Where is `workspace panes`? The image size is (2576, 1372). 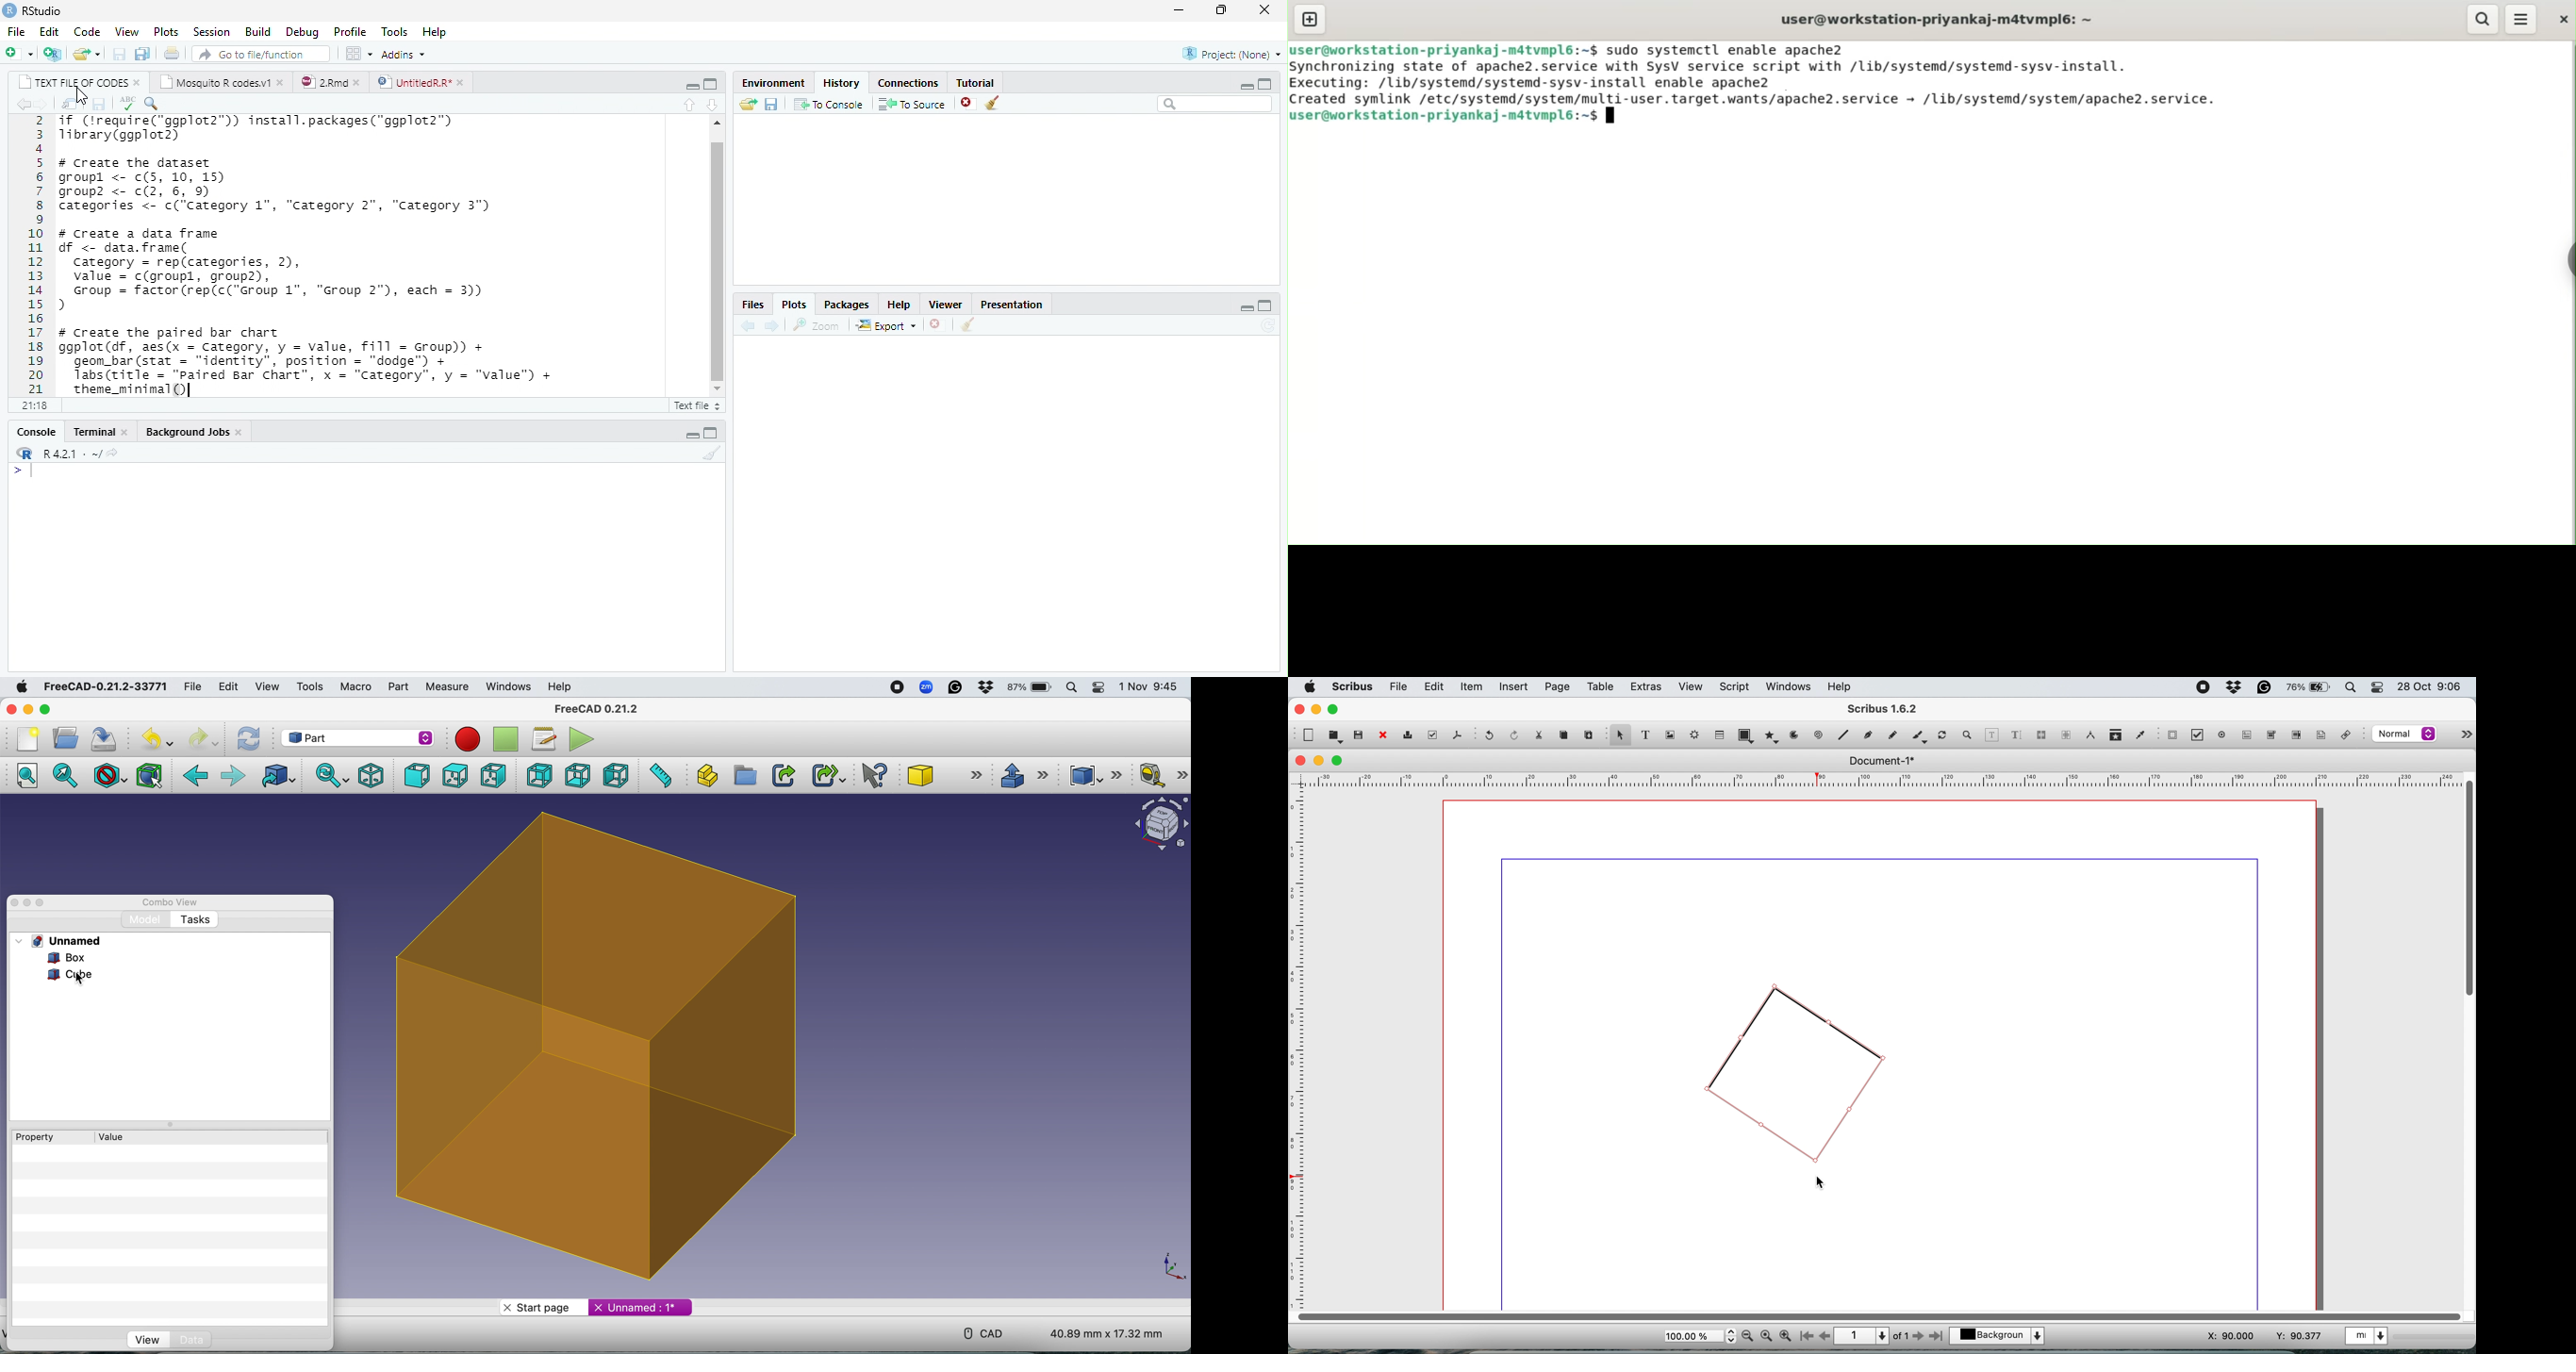 workspace panes is located at coordinates (356, 55).